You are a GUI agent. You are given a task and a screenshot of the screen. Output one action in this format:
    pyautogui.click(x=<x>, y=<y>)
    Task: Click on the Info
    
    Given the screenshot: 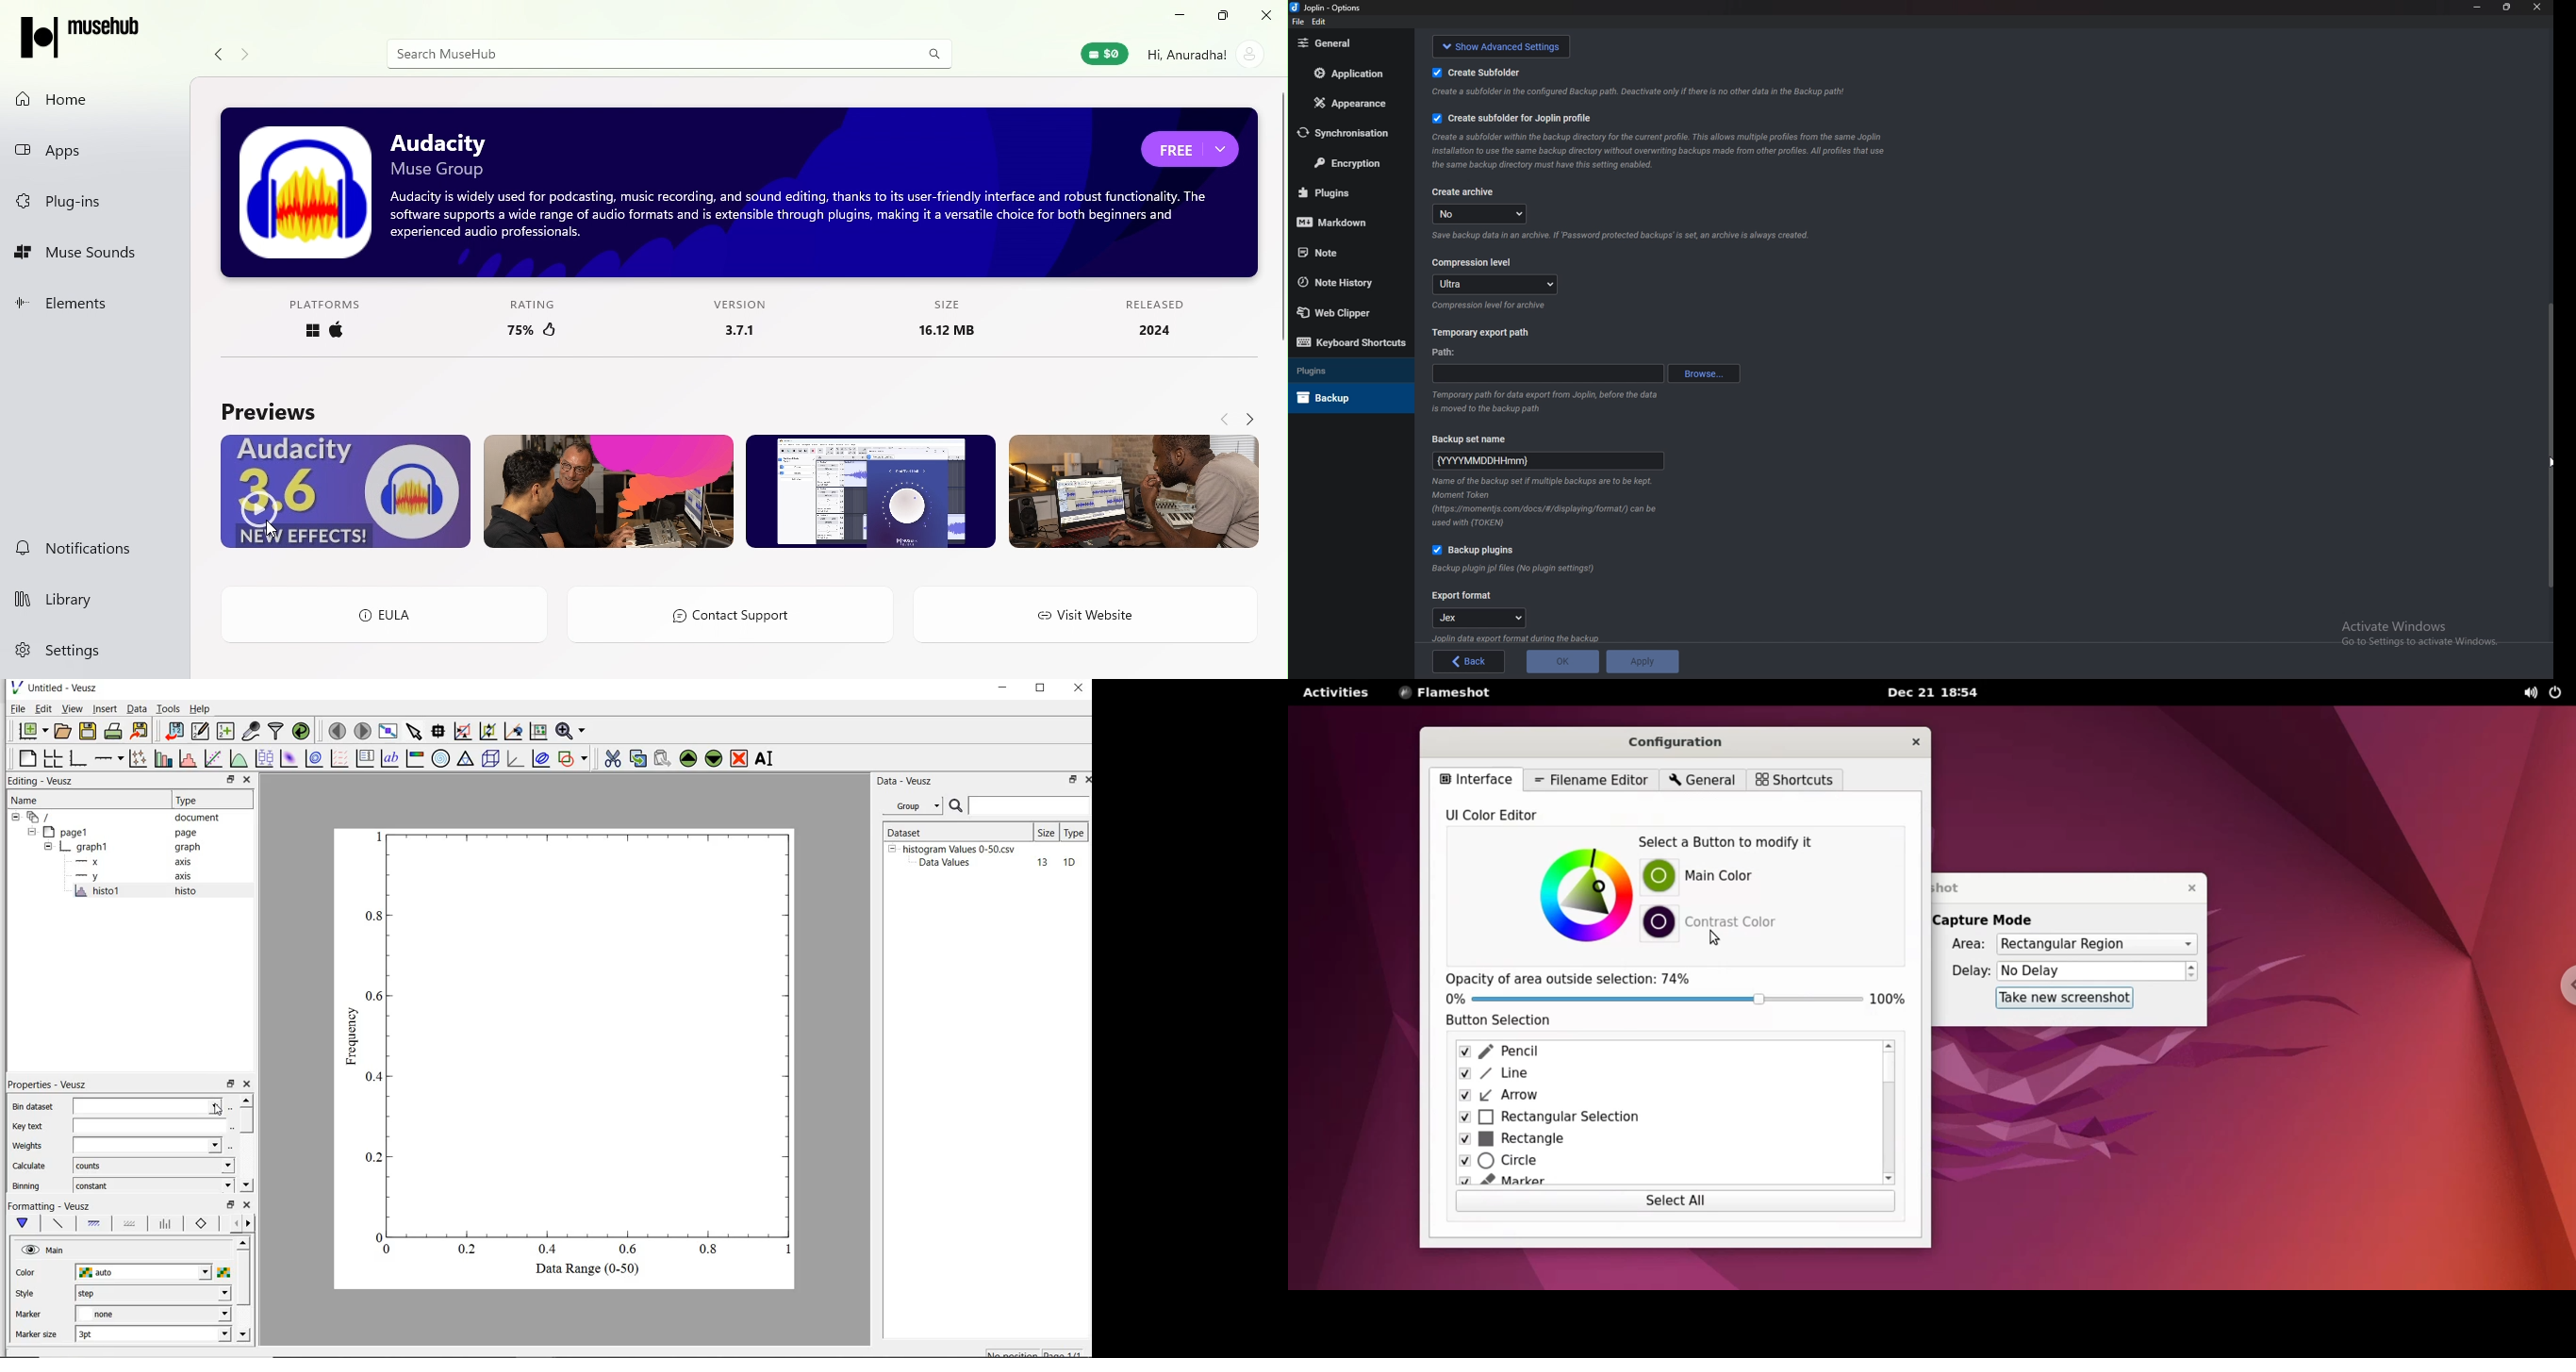 What is the action you would take?
    pyautogui.click(x=1519, y=636)
    